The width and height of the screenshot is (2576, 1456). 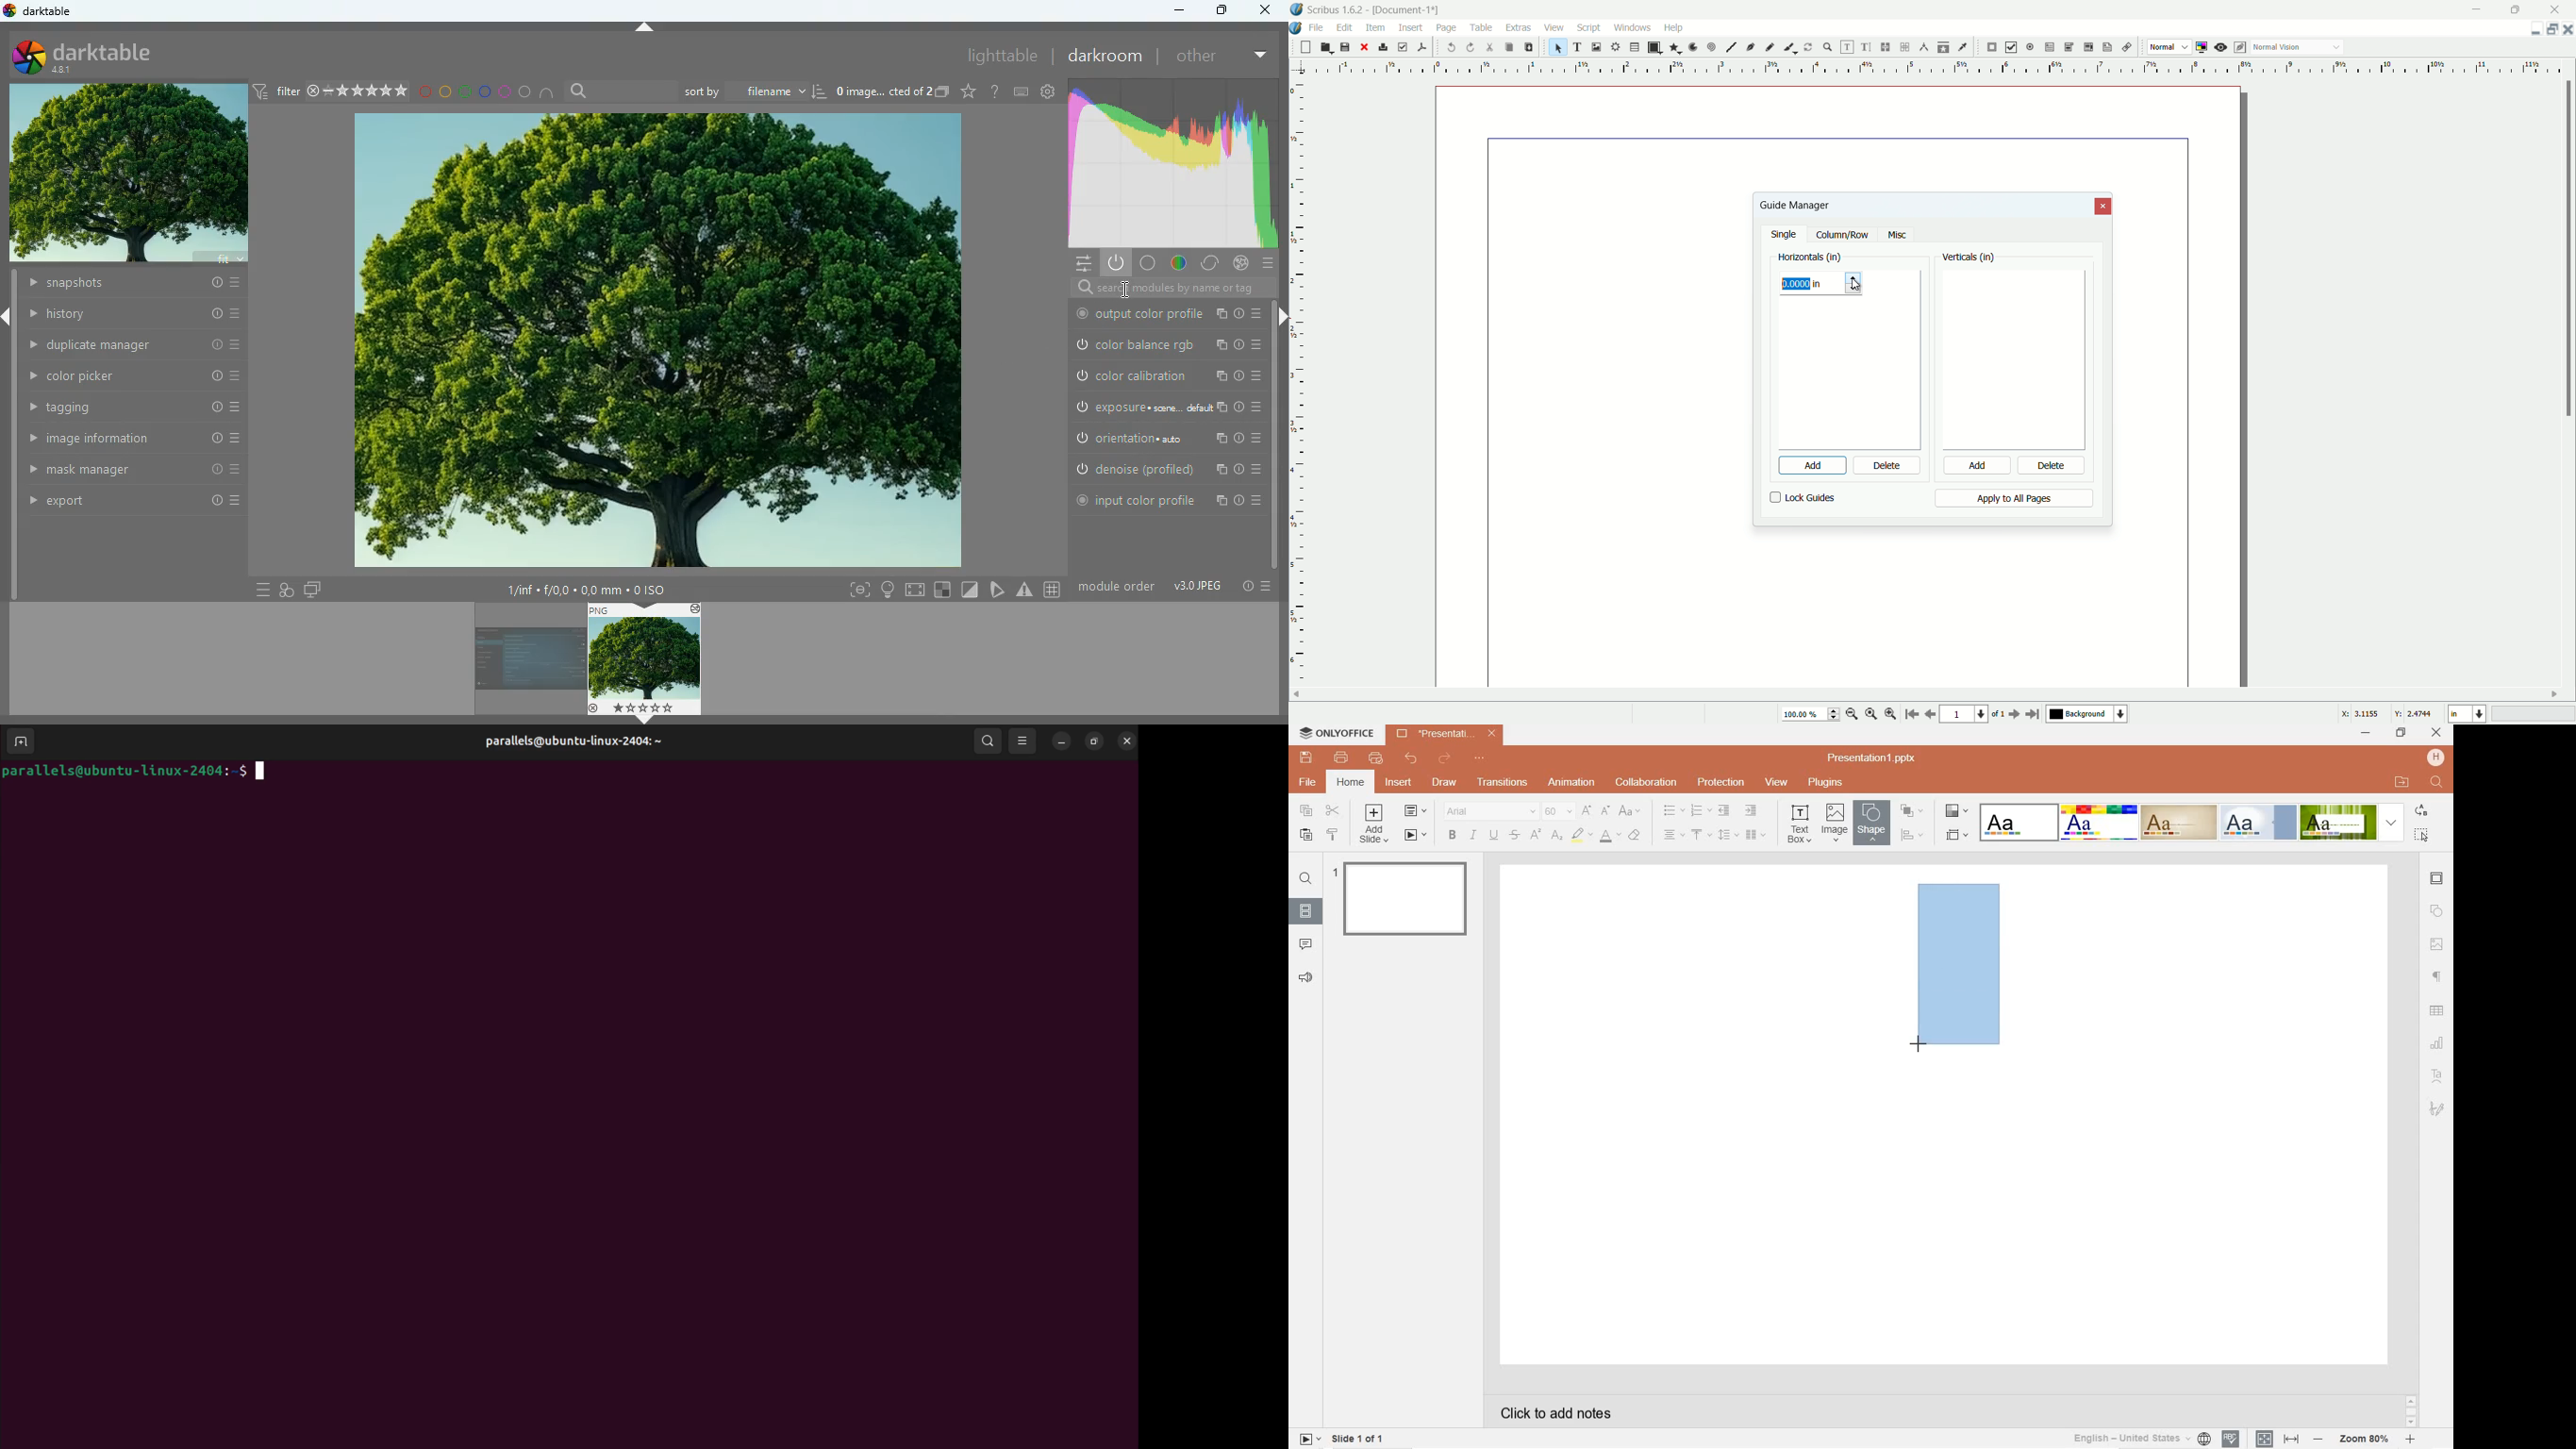 What do you see at coordinates (1446, 25) in the screenshot?
I see `page menu` at bounding box center [1446, 25].